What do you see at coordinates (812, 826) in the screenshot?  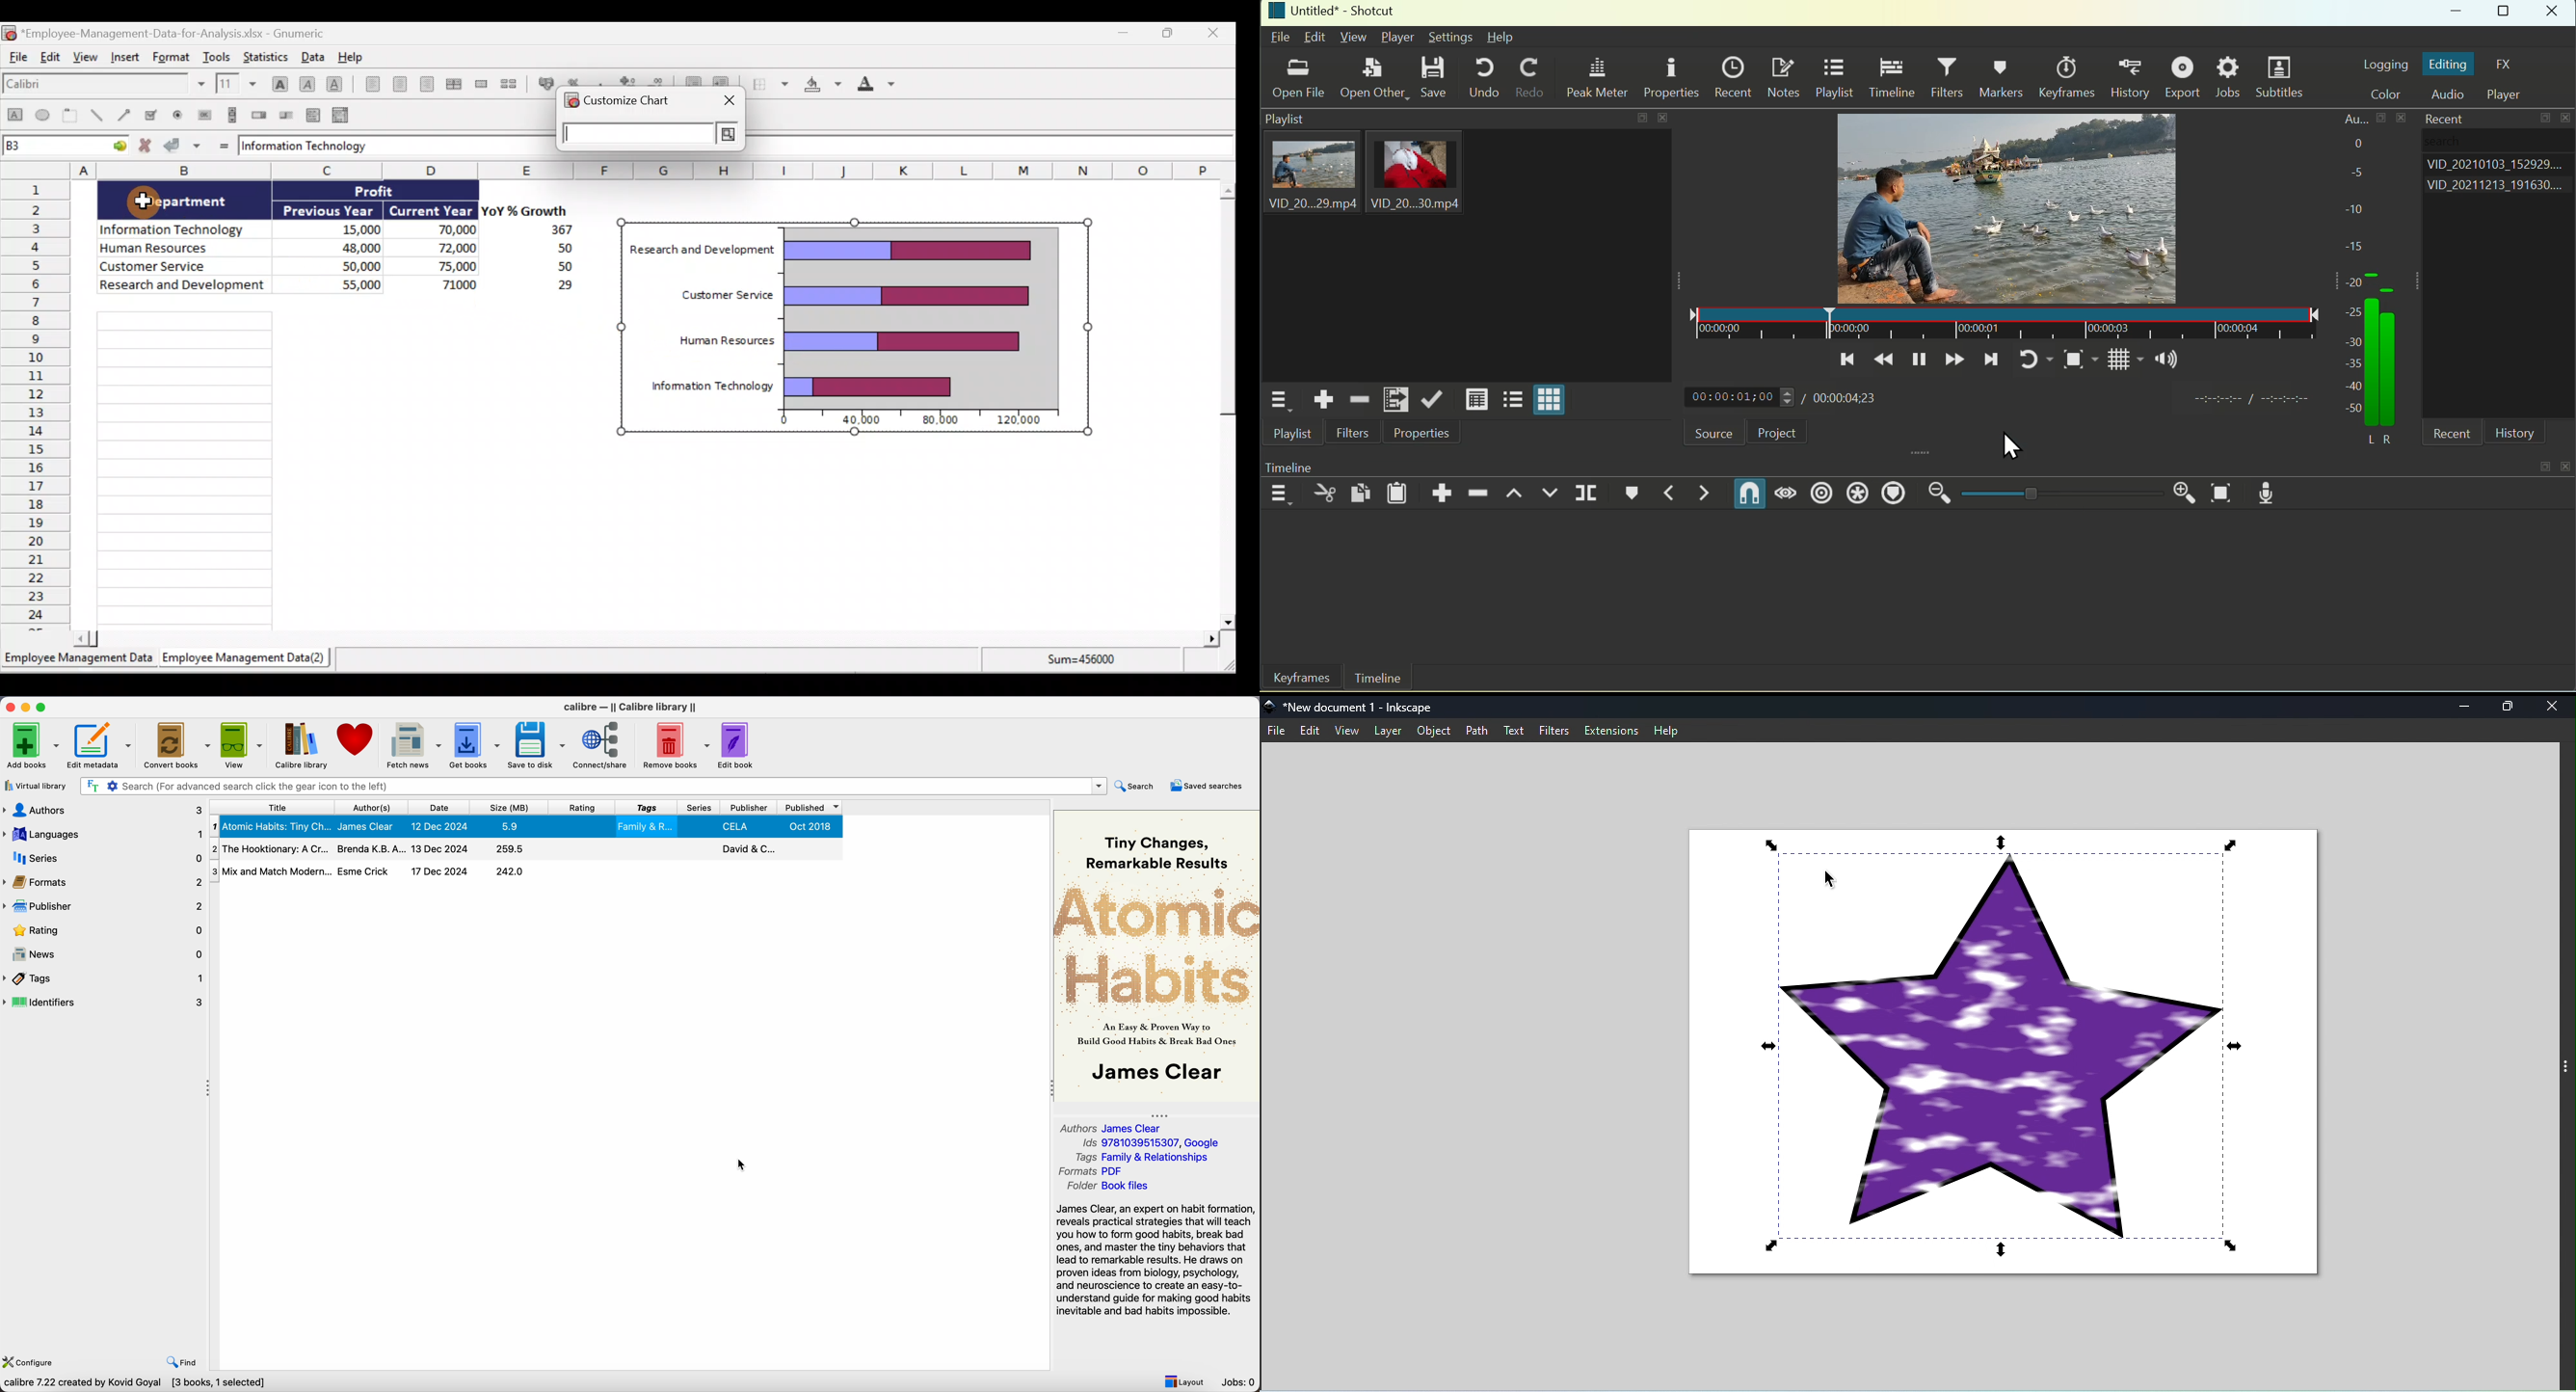 I see `Oct 2018` at bounding box center [812, 826].